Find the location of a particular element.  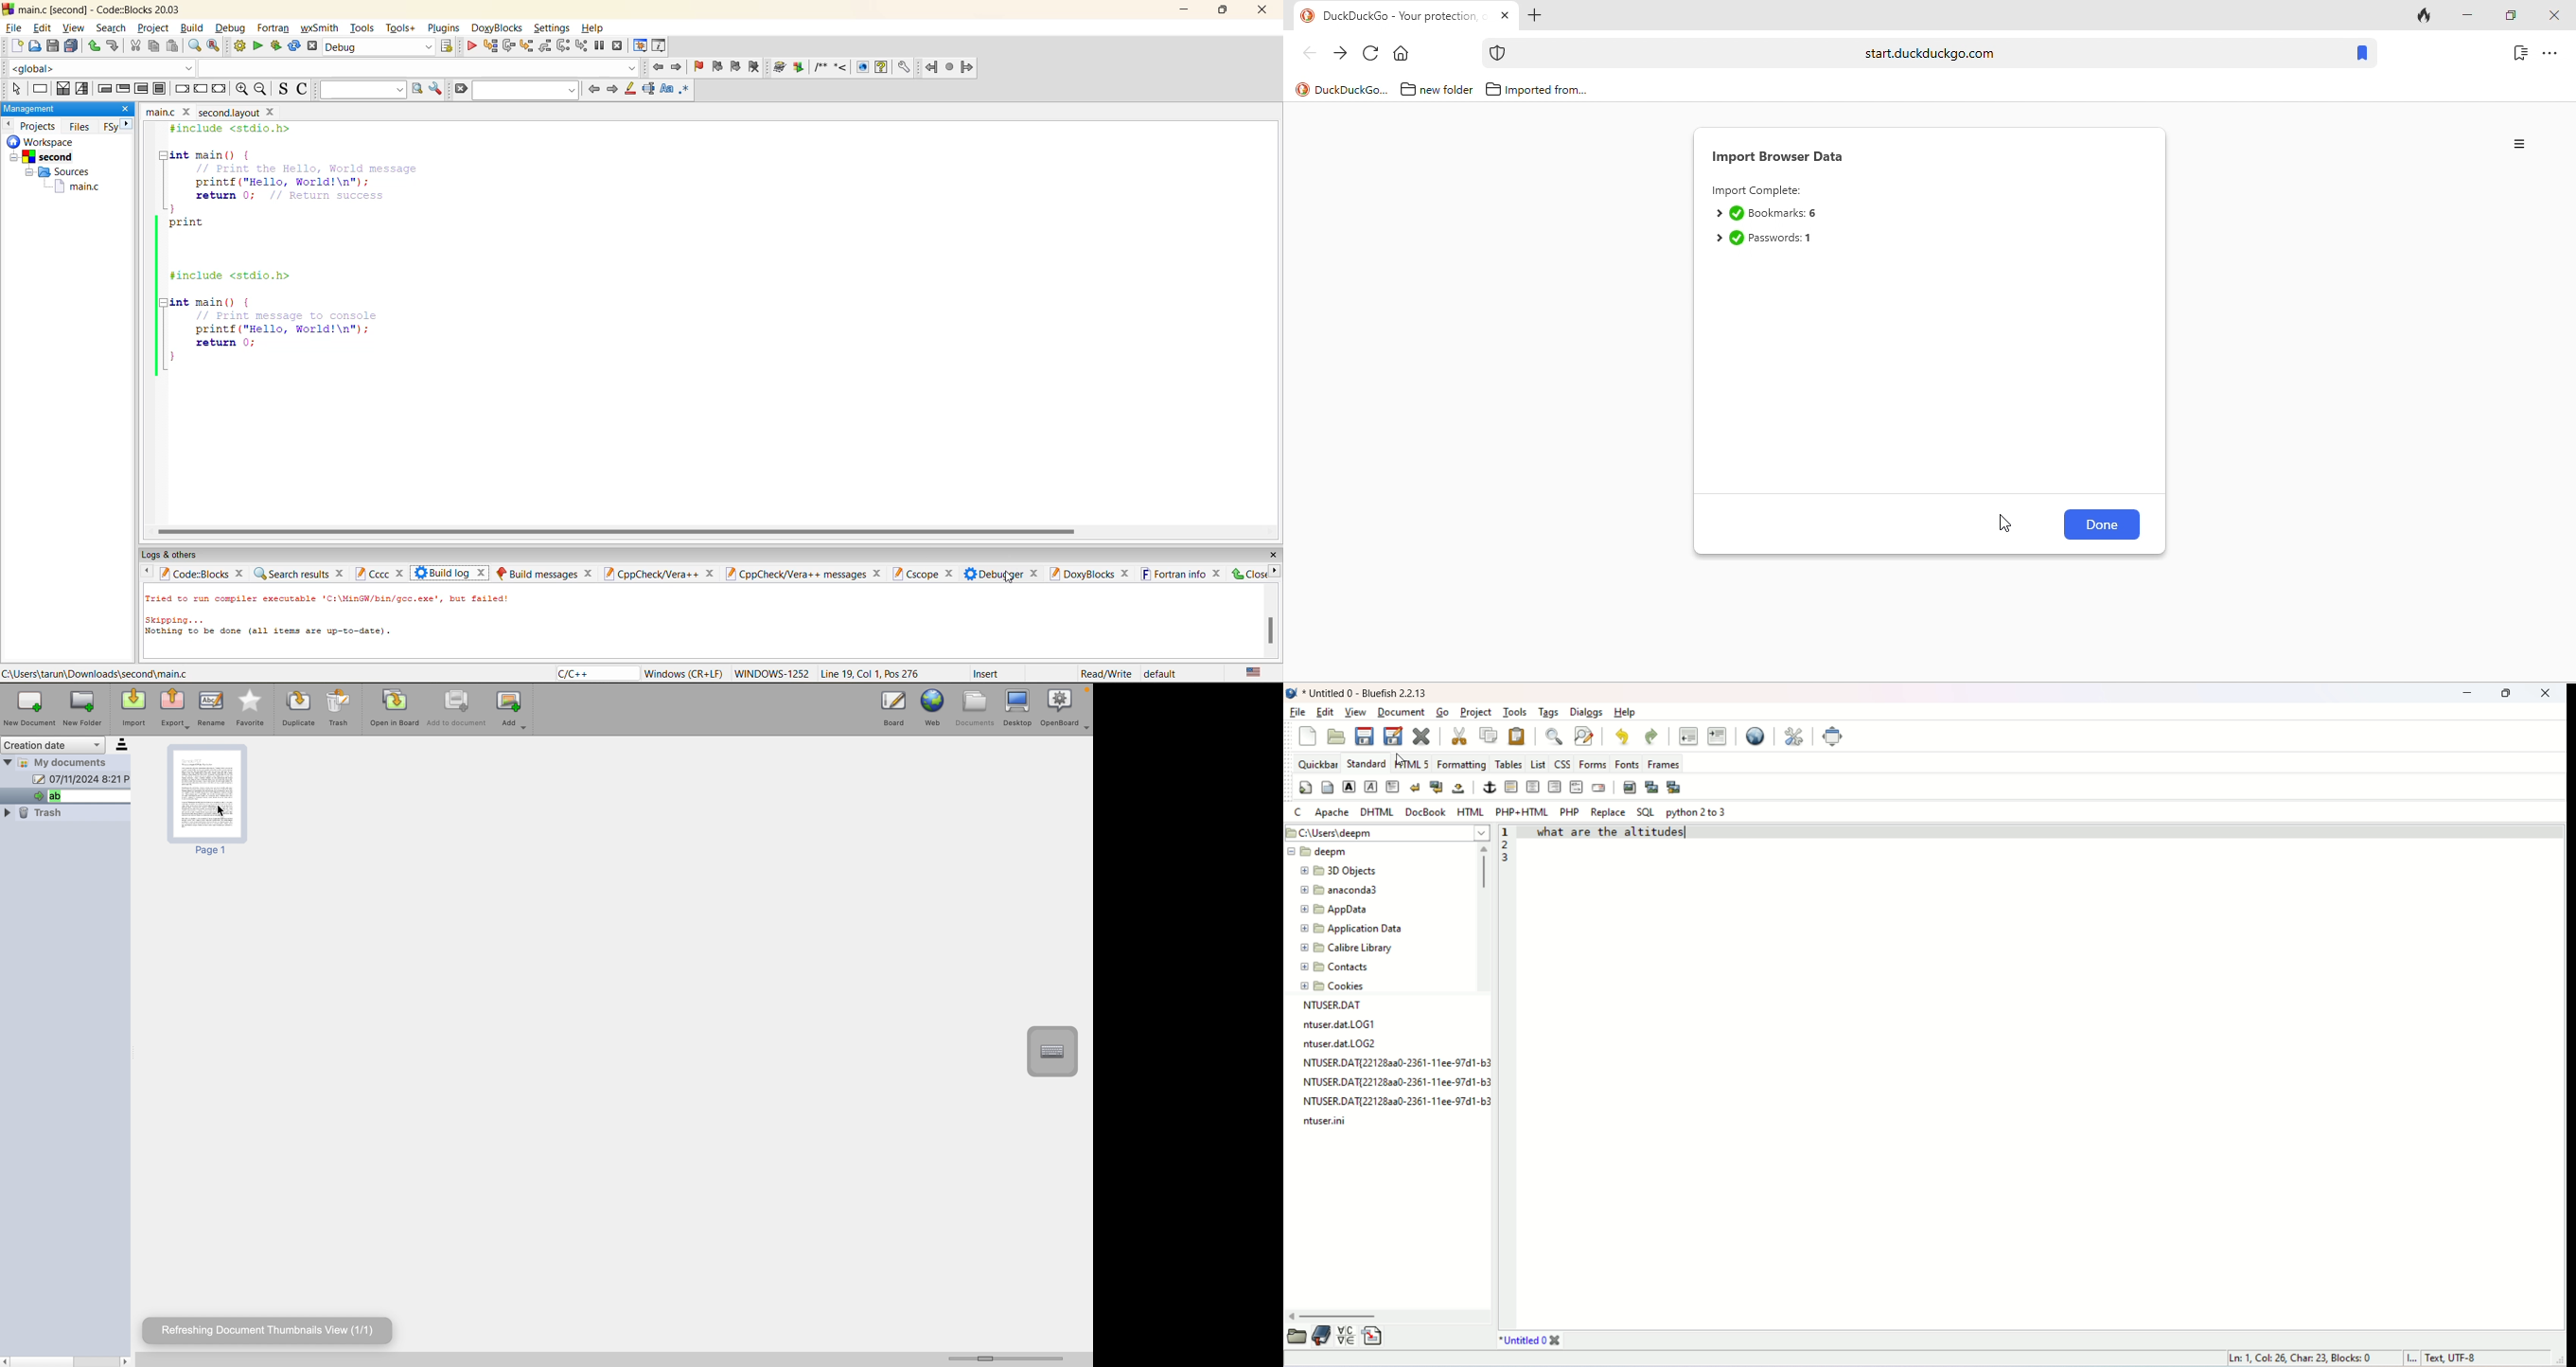

minimize is located at coordinates (2467, 695).